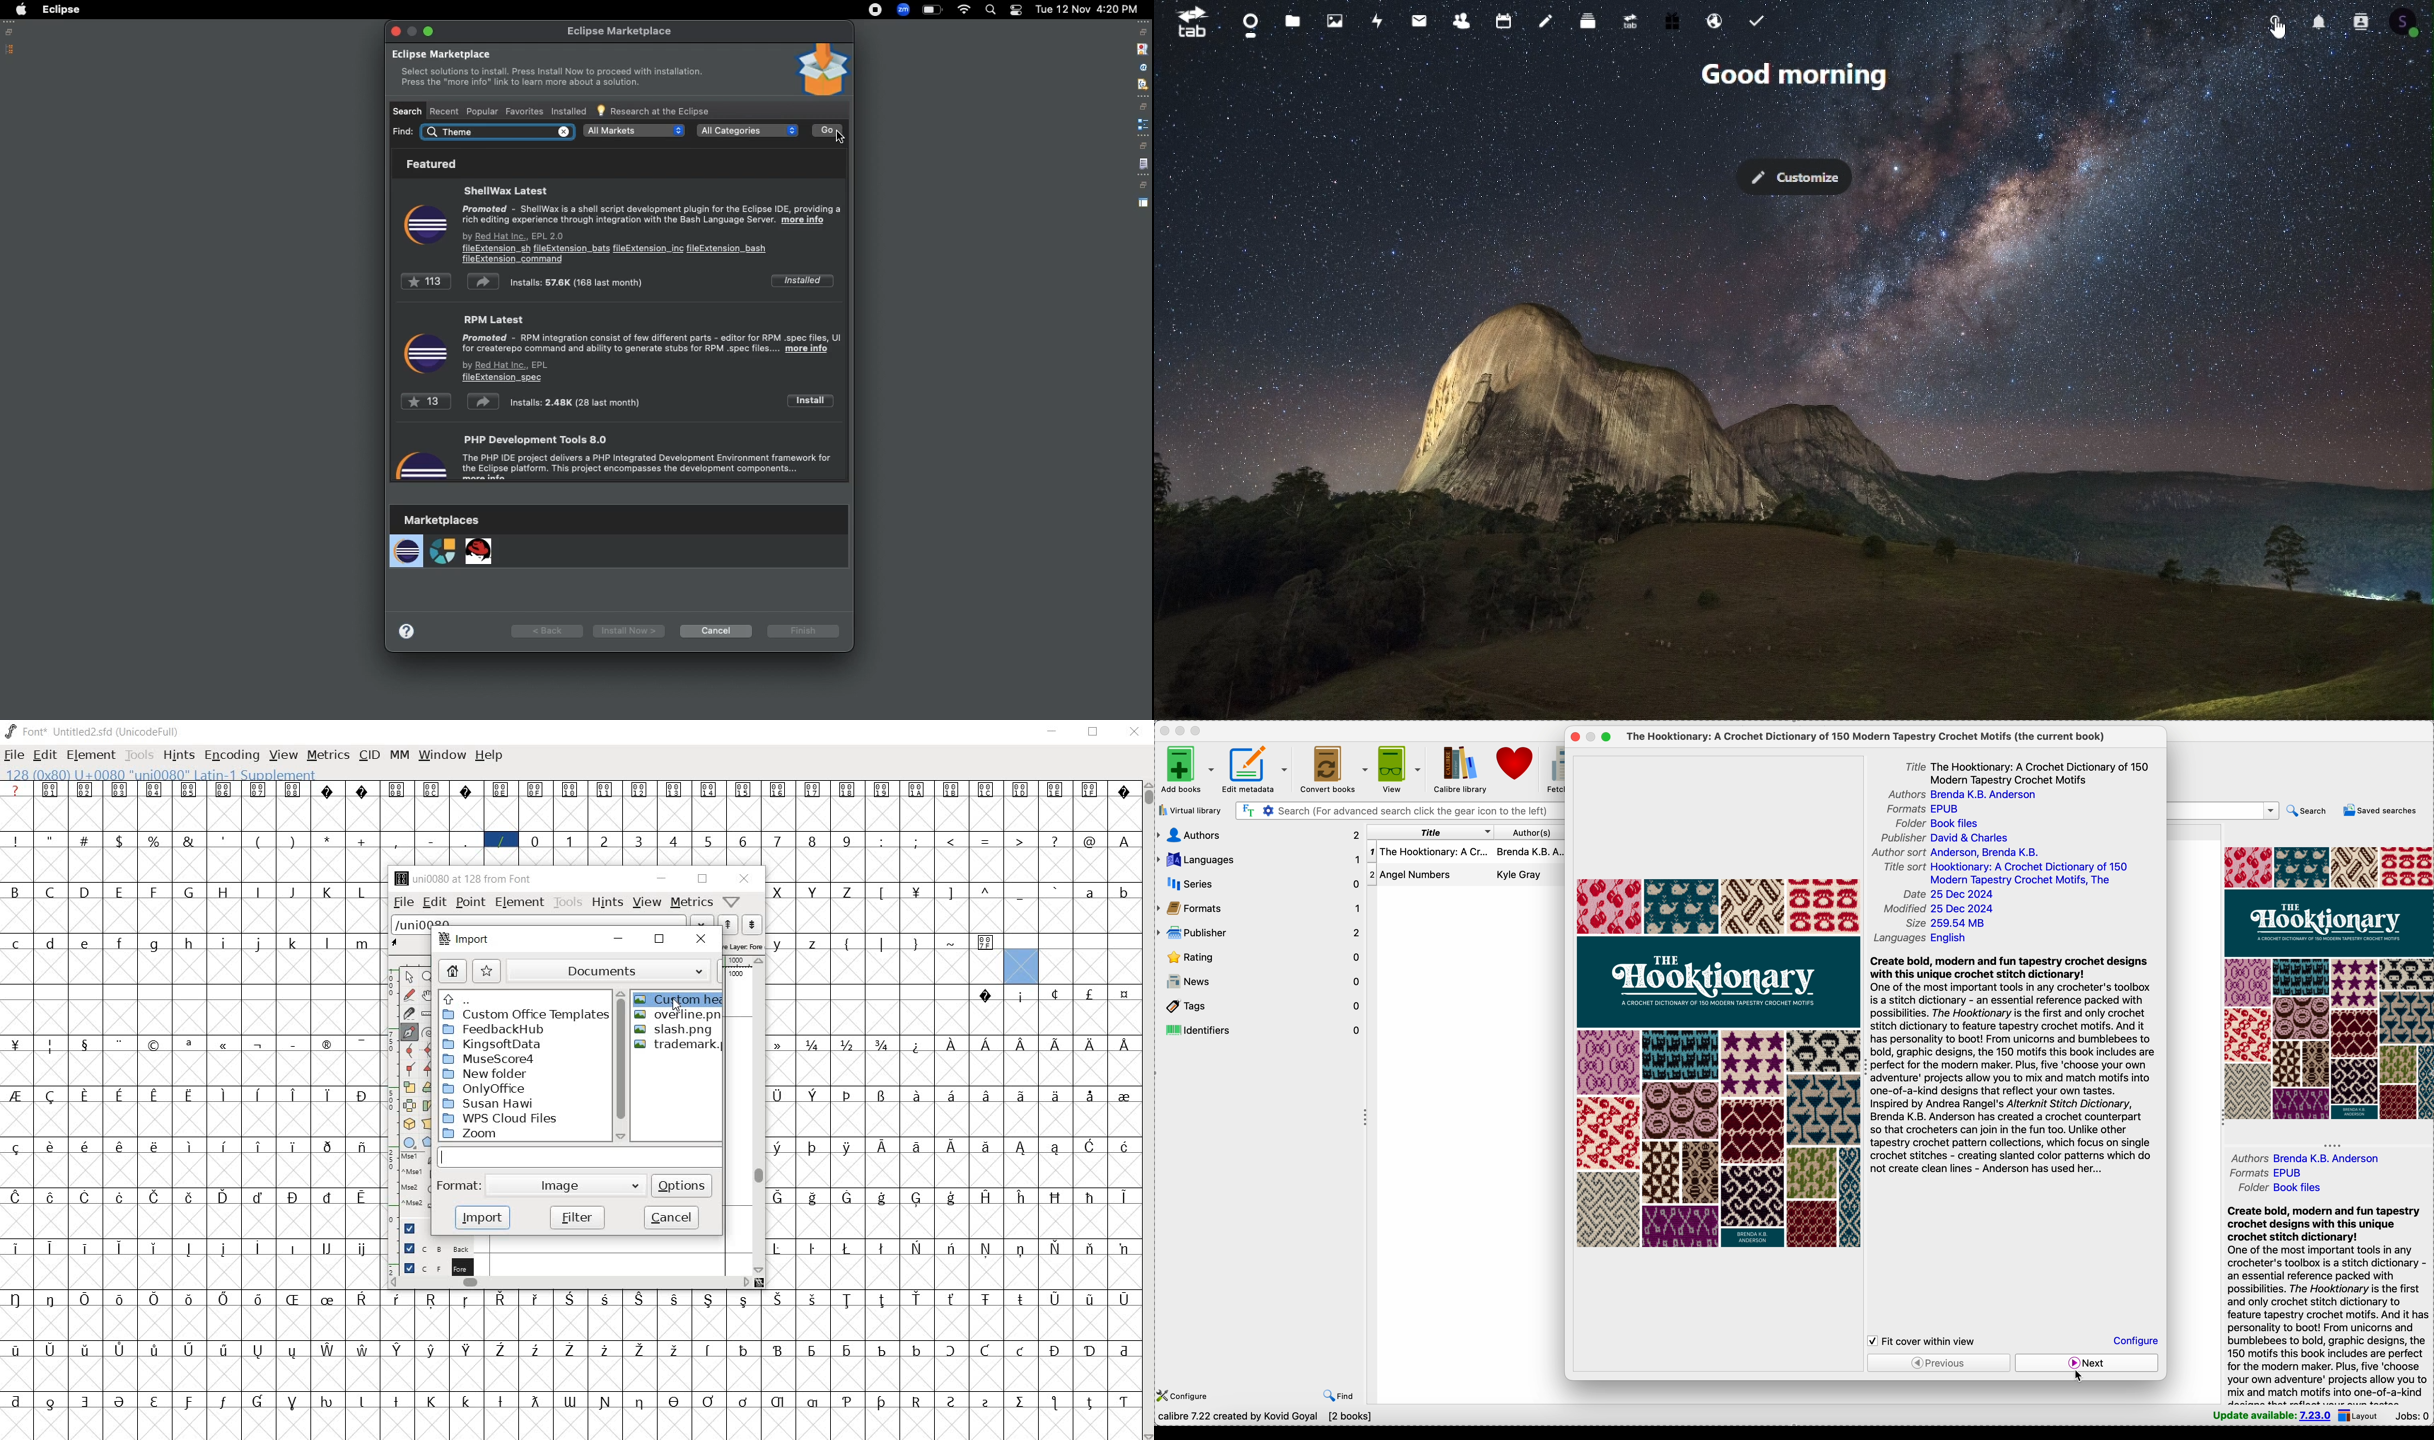 The height and width of the screenshot is (1456, 2436). Describe the element at coordinates (932, 10) in the screenshot. I see `Charge` at that location.